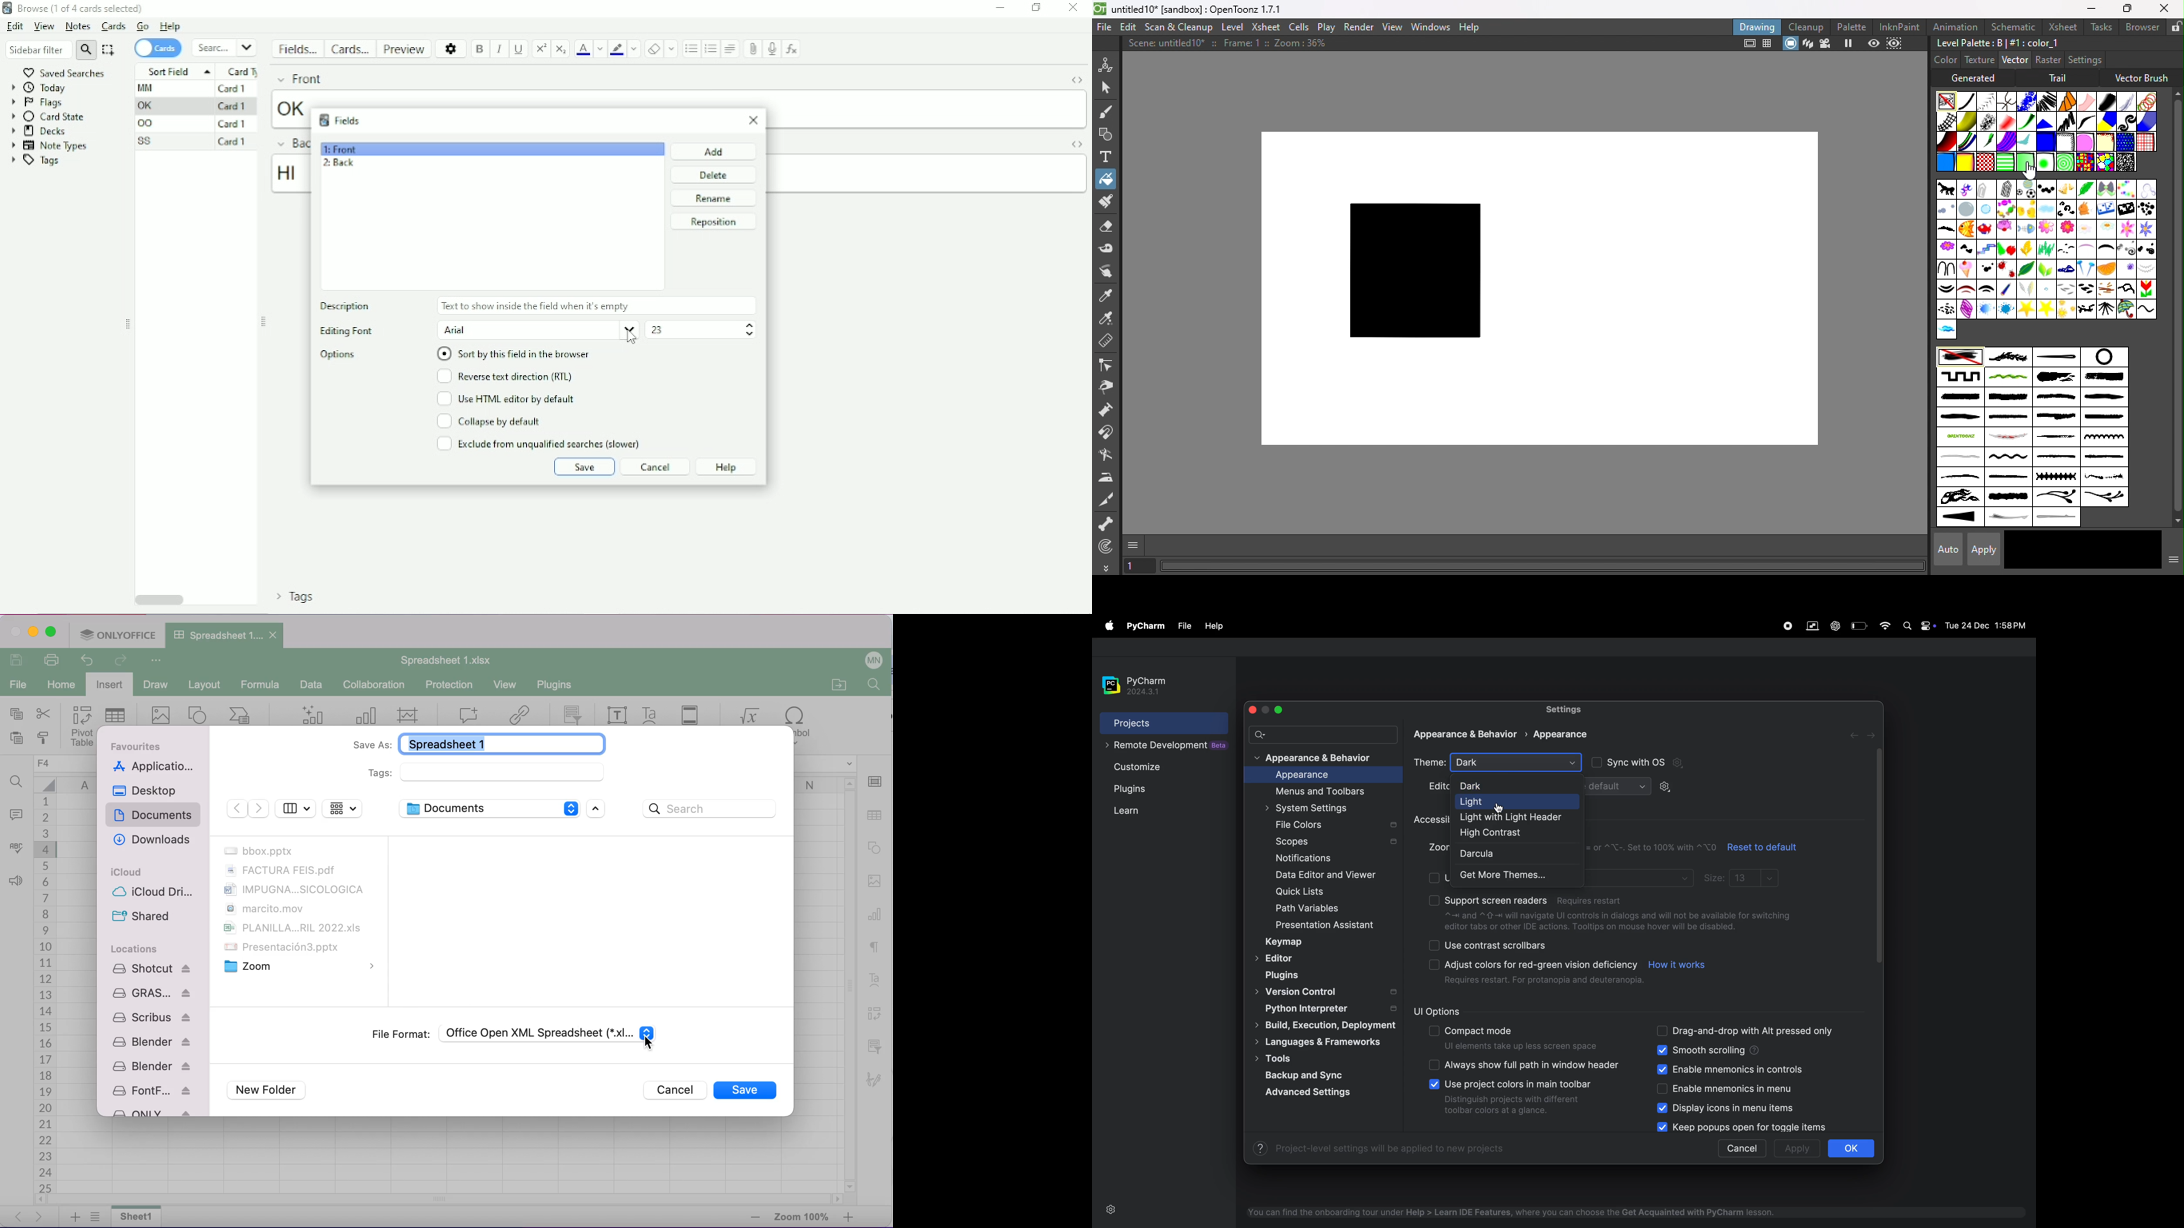  Describe the element at coordinates (1947, 309) in the screenshot. I see `Sign` at that location.